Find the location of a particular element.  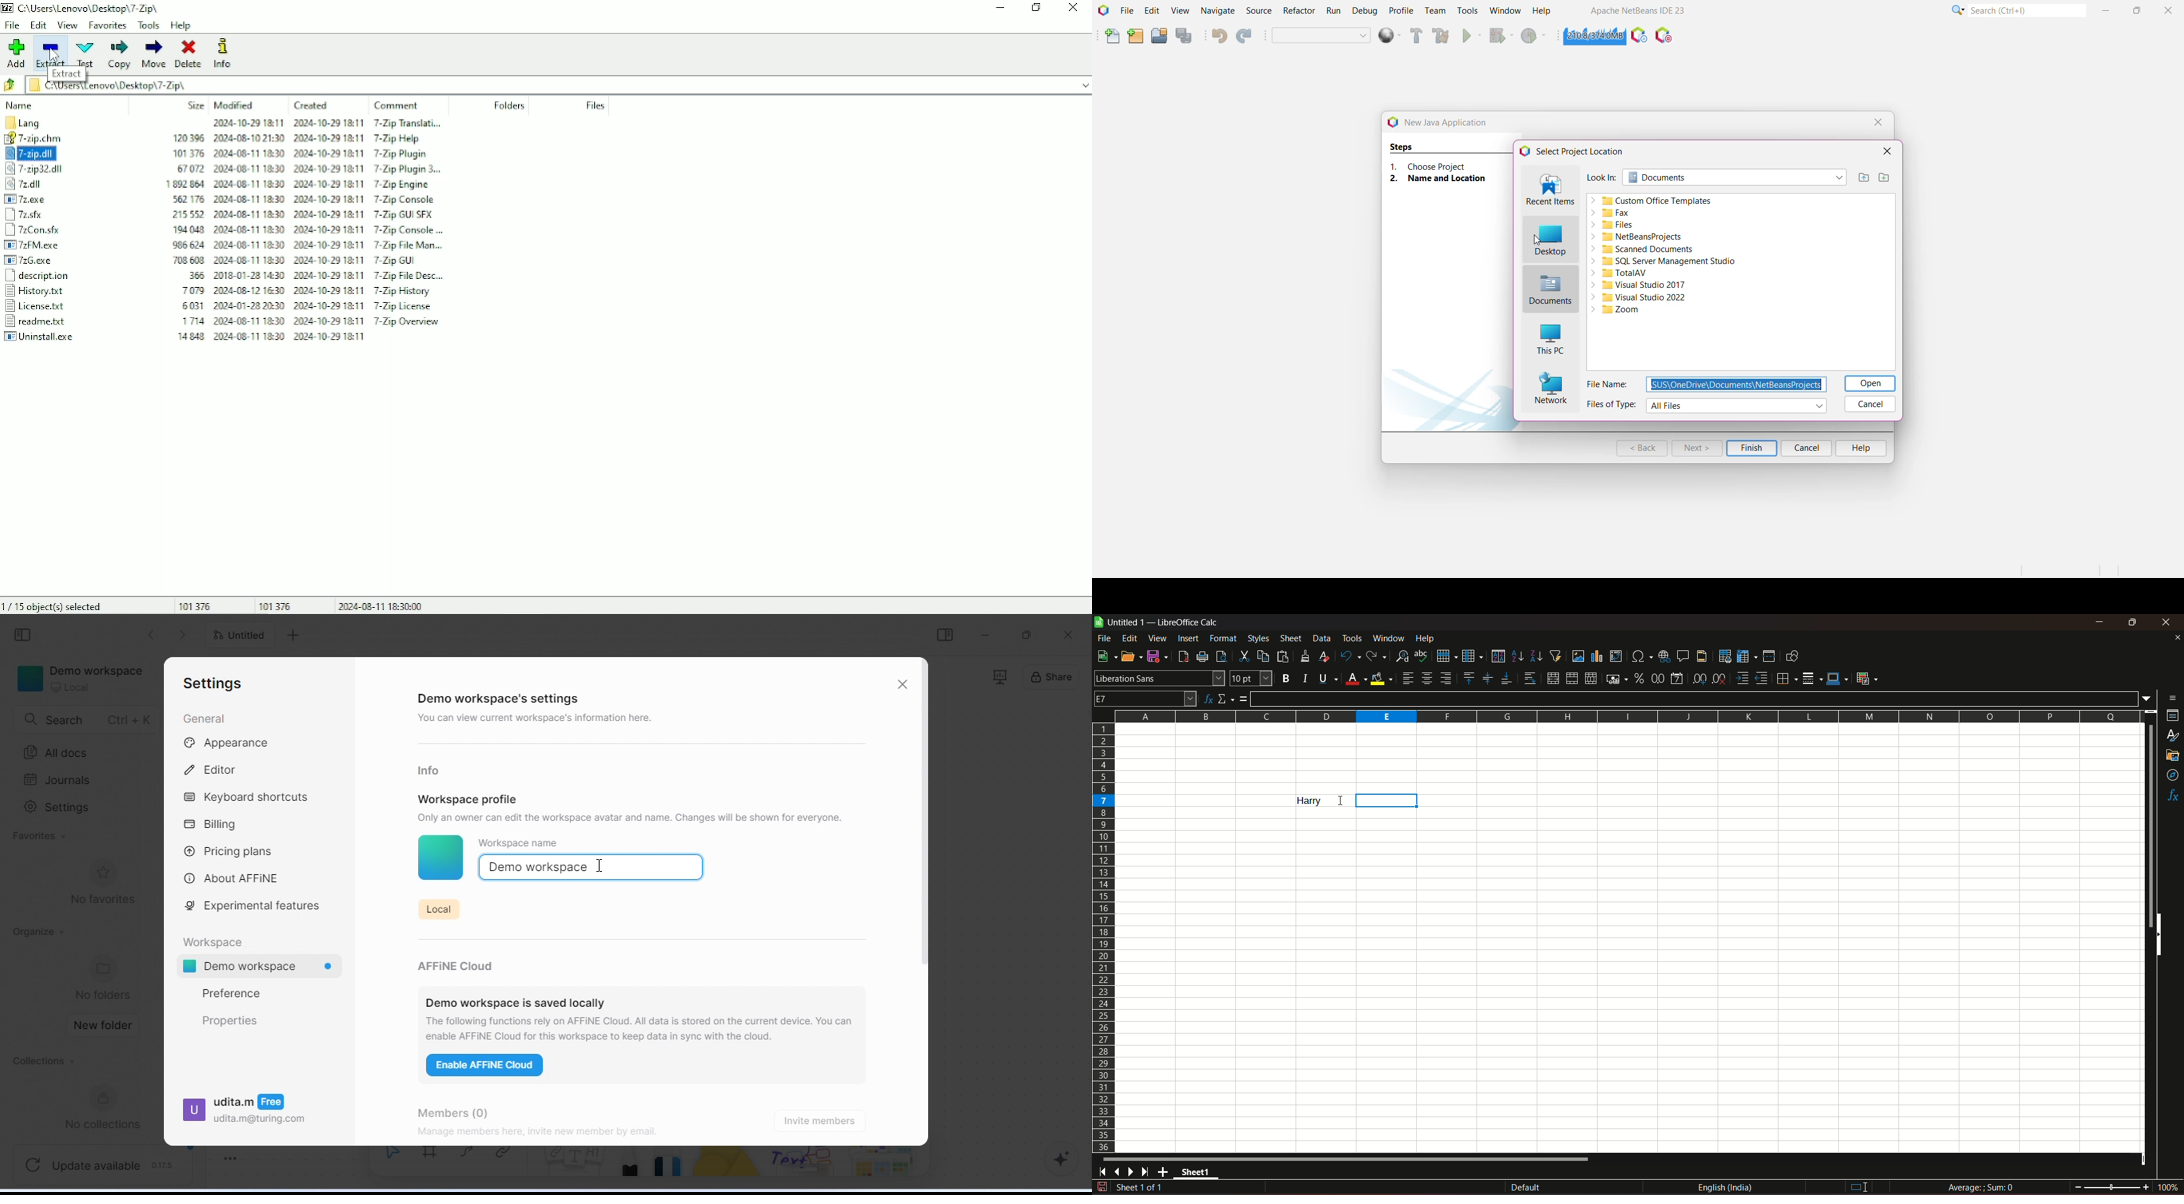

appearance is located at coordinates (228, 744).